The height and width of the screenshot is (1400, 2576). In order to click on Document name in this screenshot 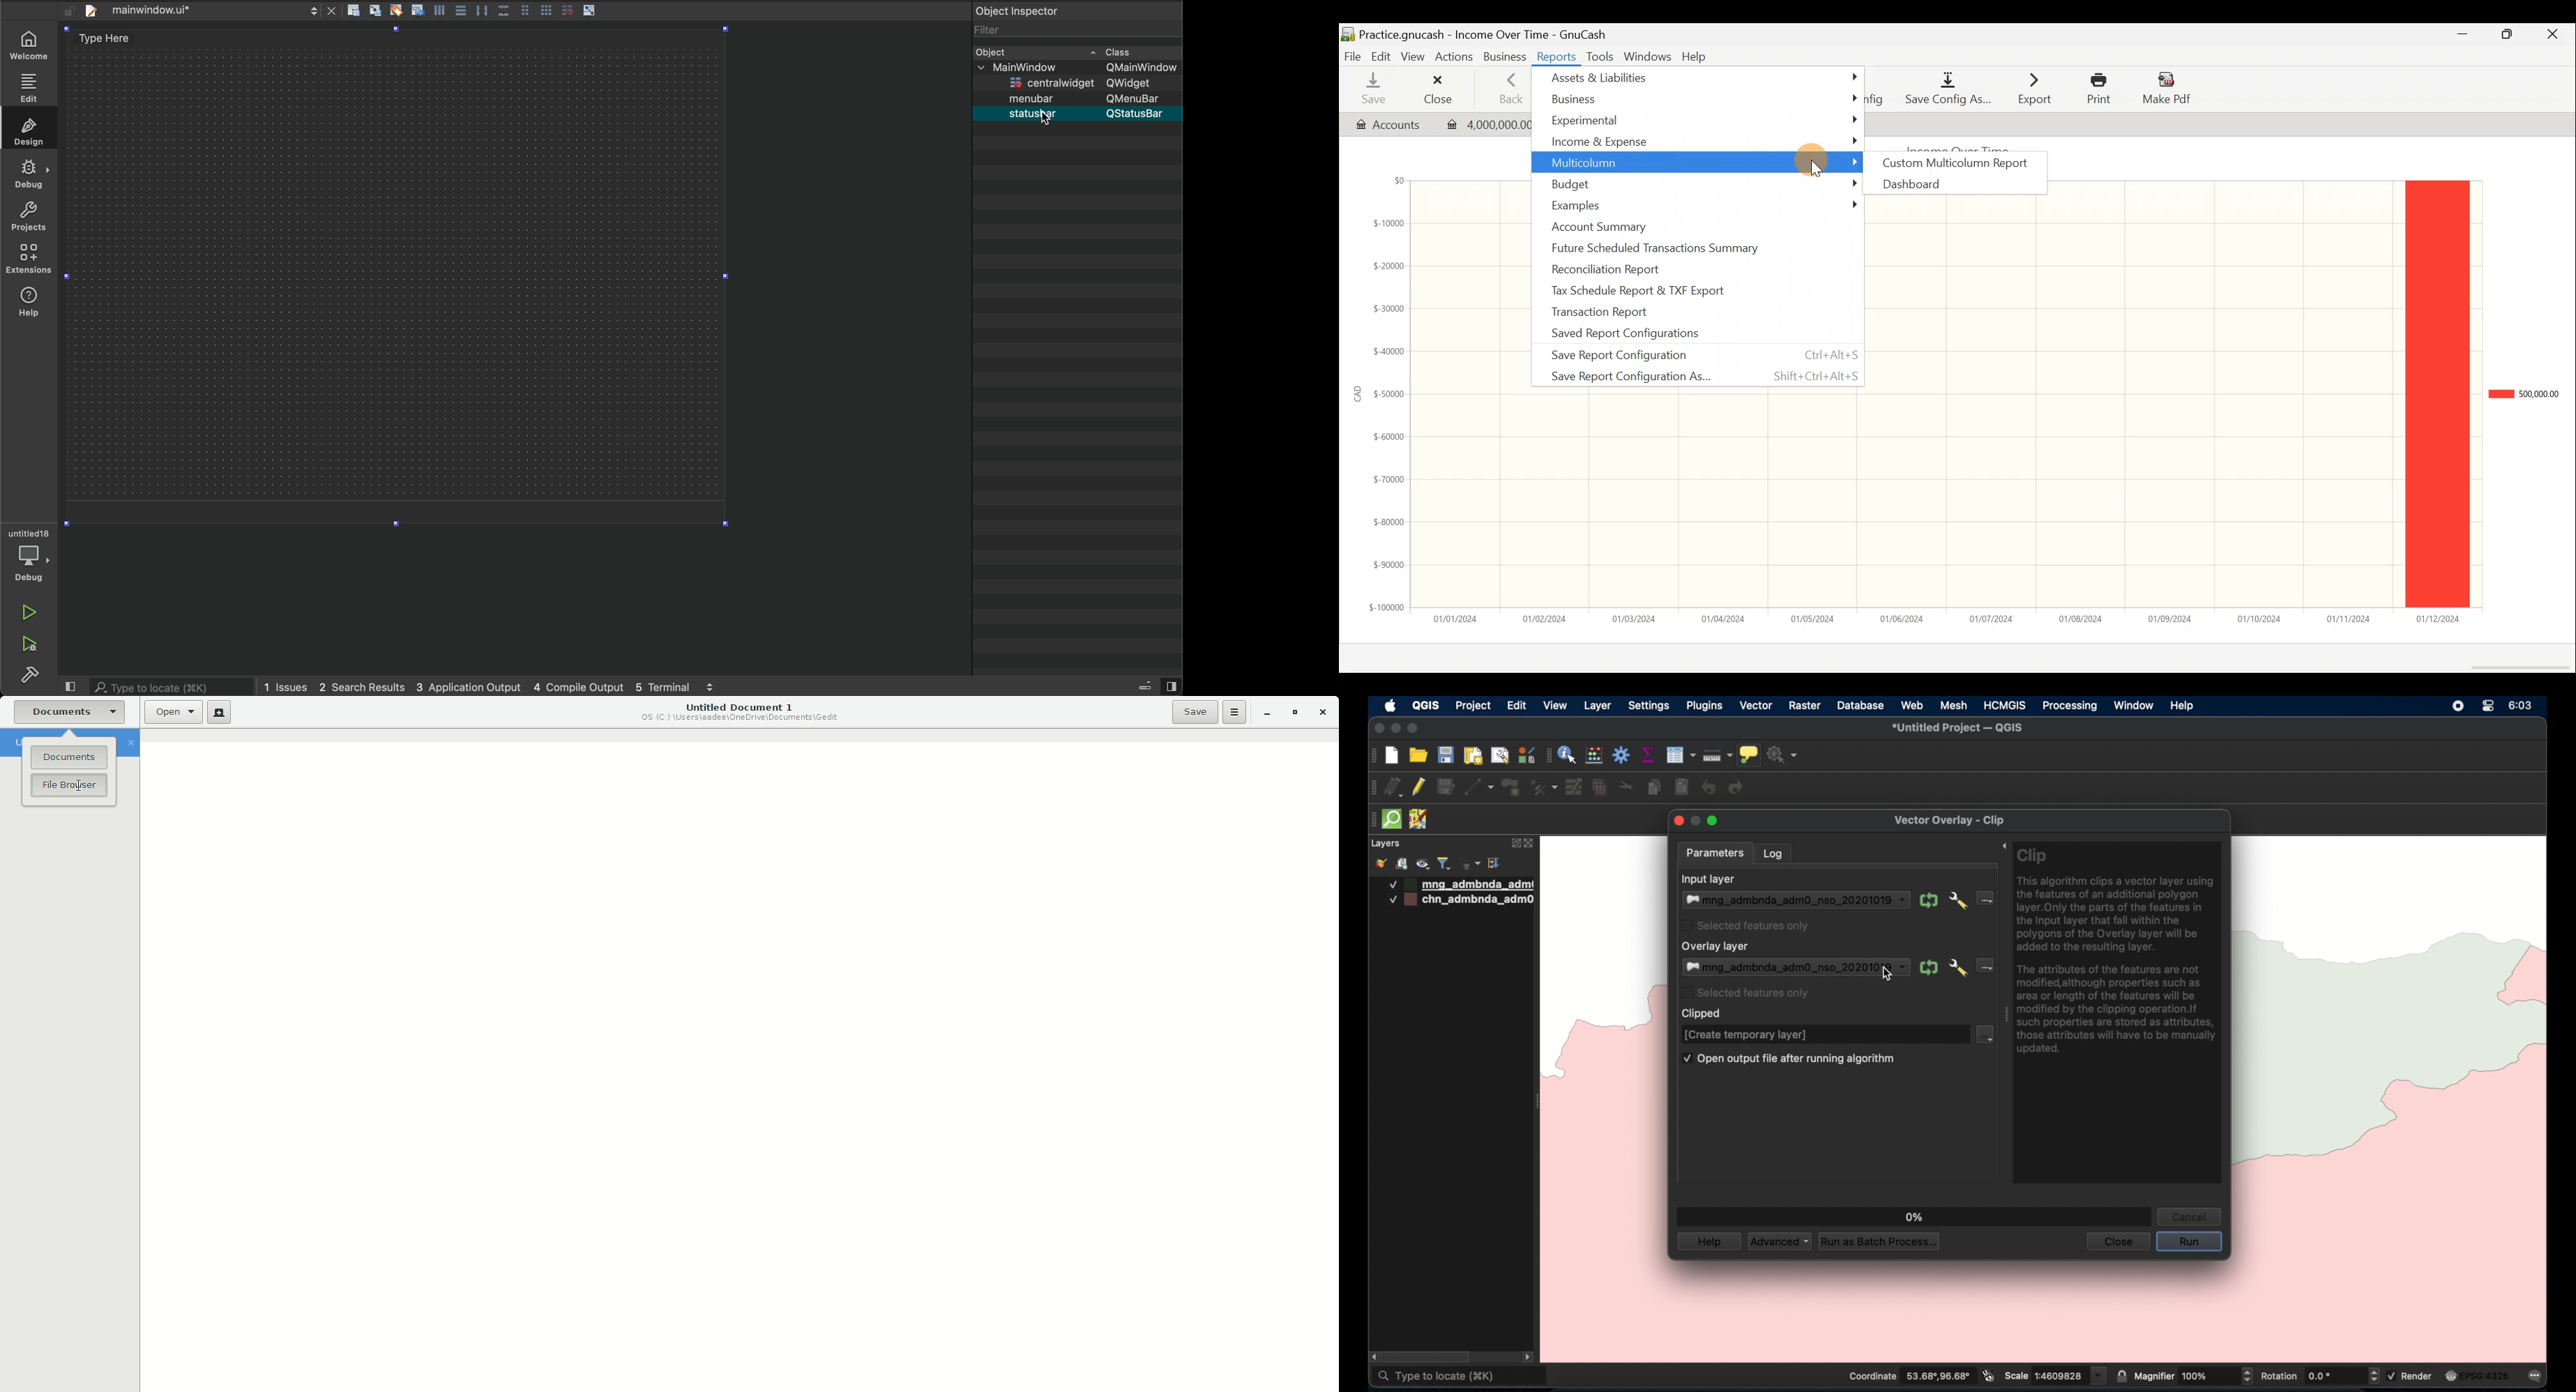, I will do `click(1483, 31)`.